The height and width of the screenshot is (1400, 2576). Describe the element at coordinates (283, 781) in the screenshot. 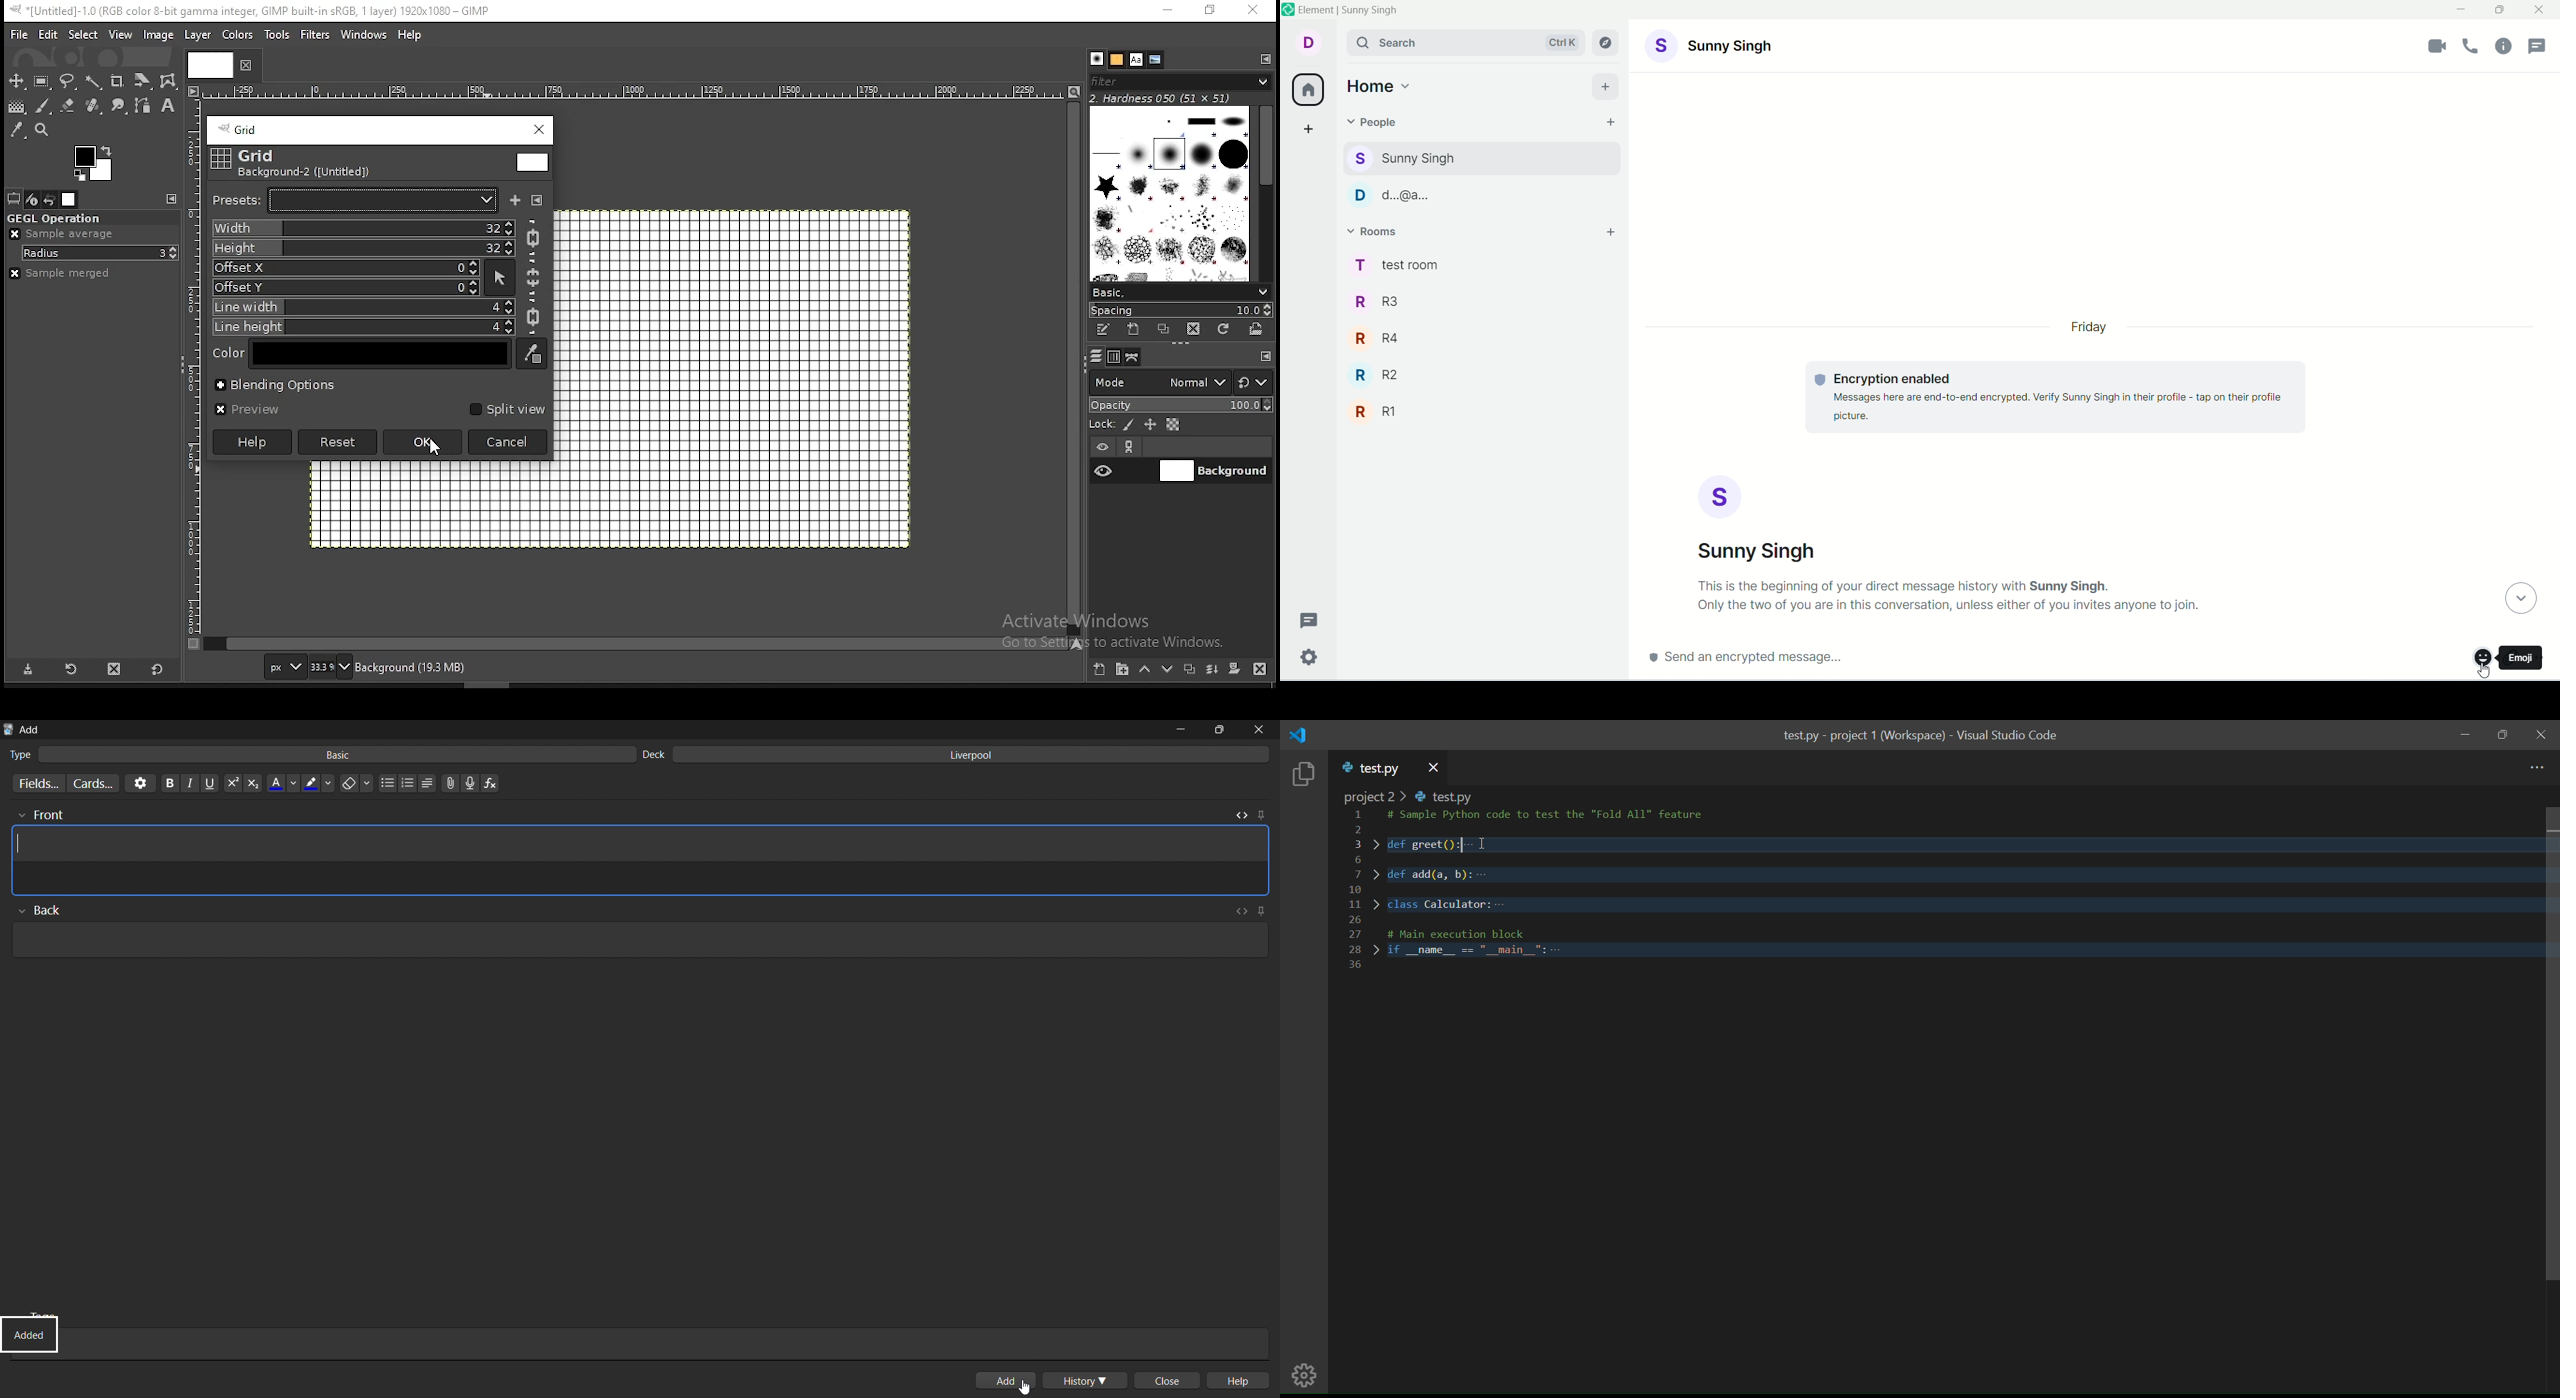

I see `font color` at that location.